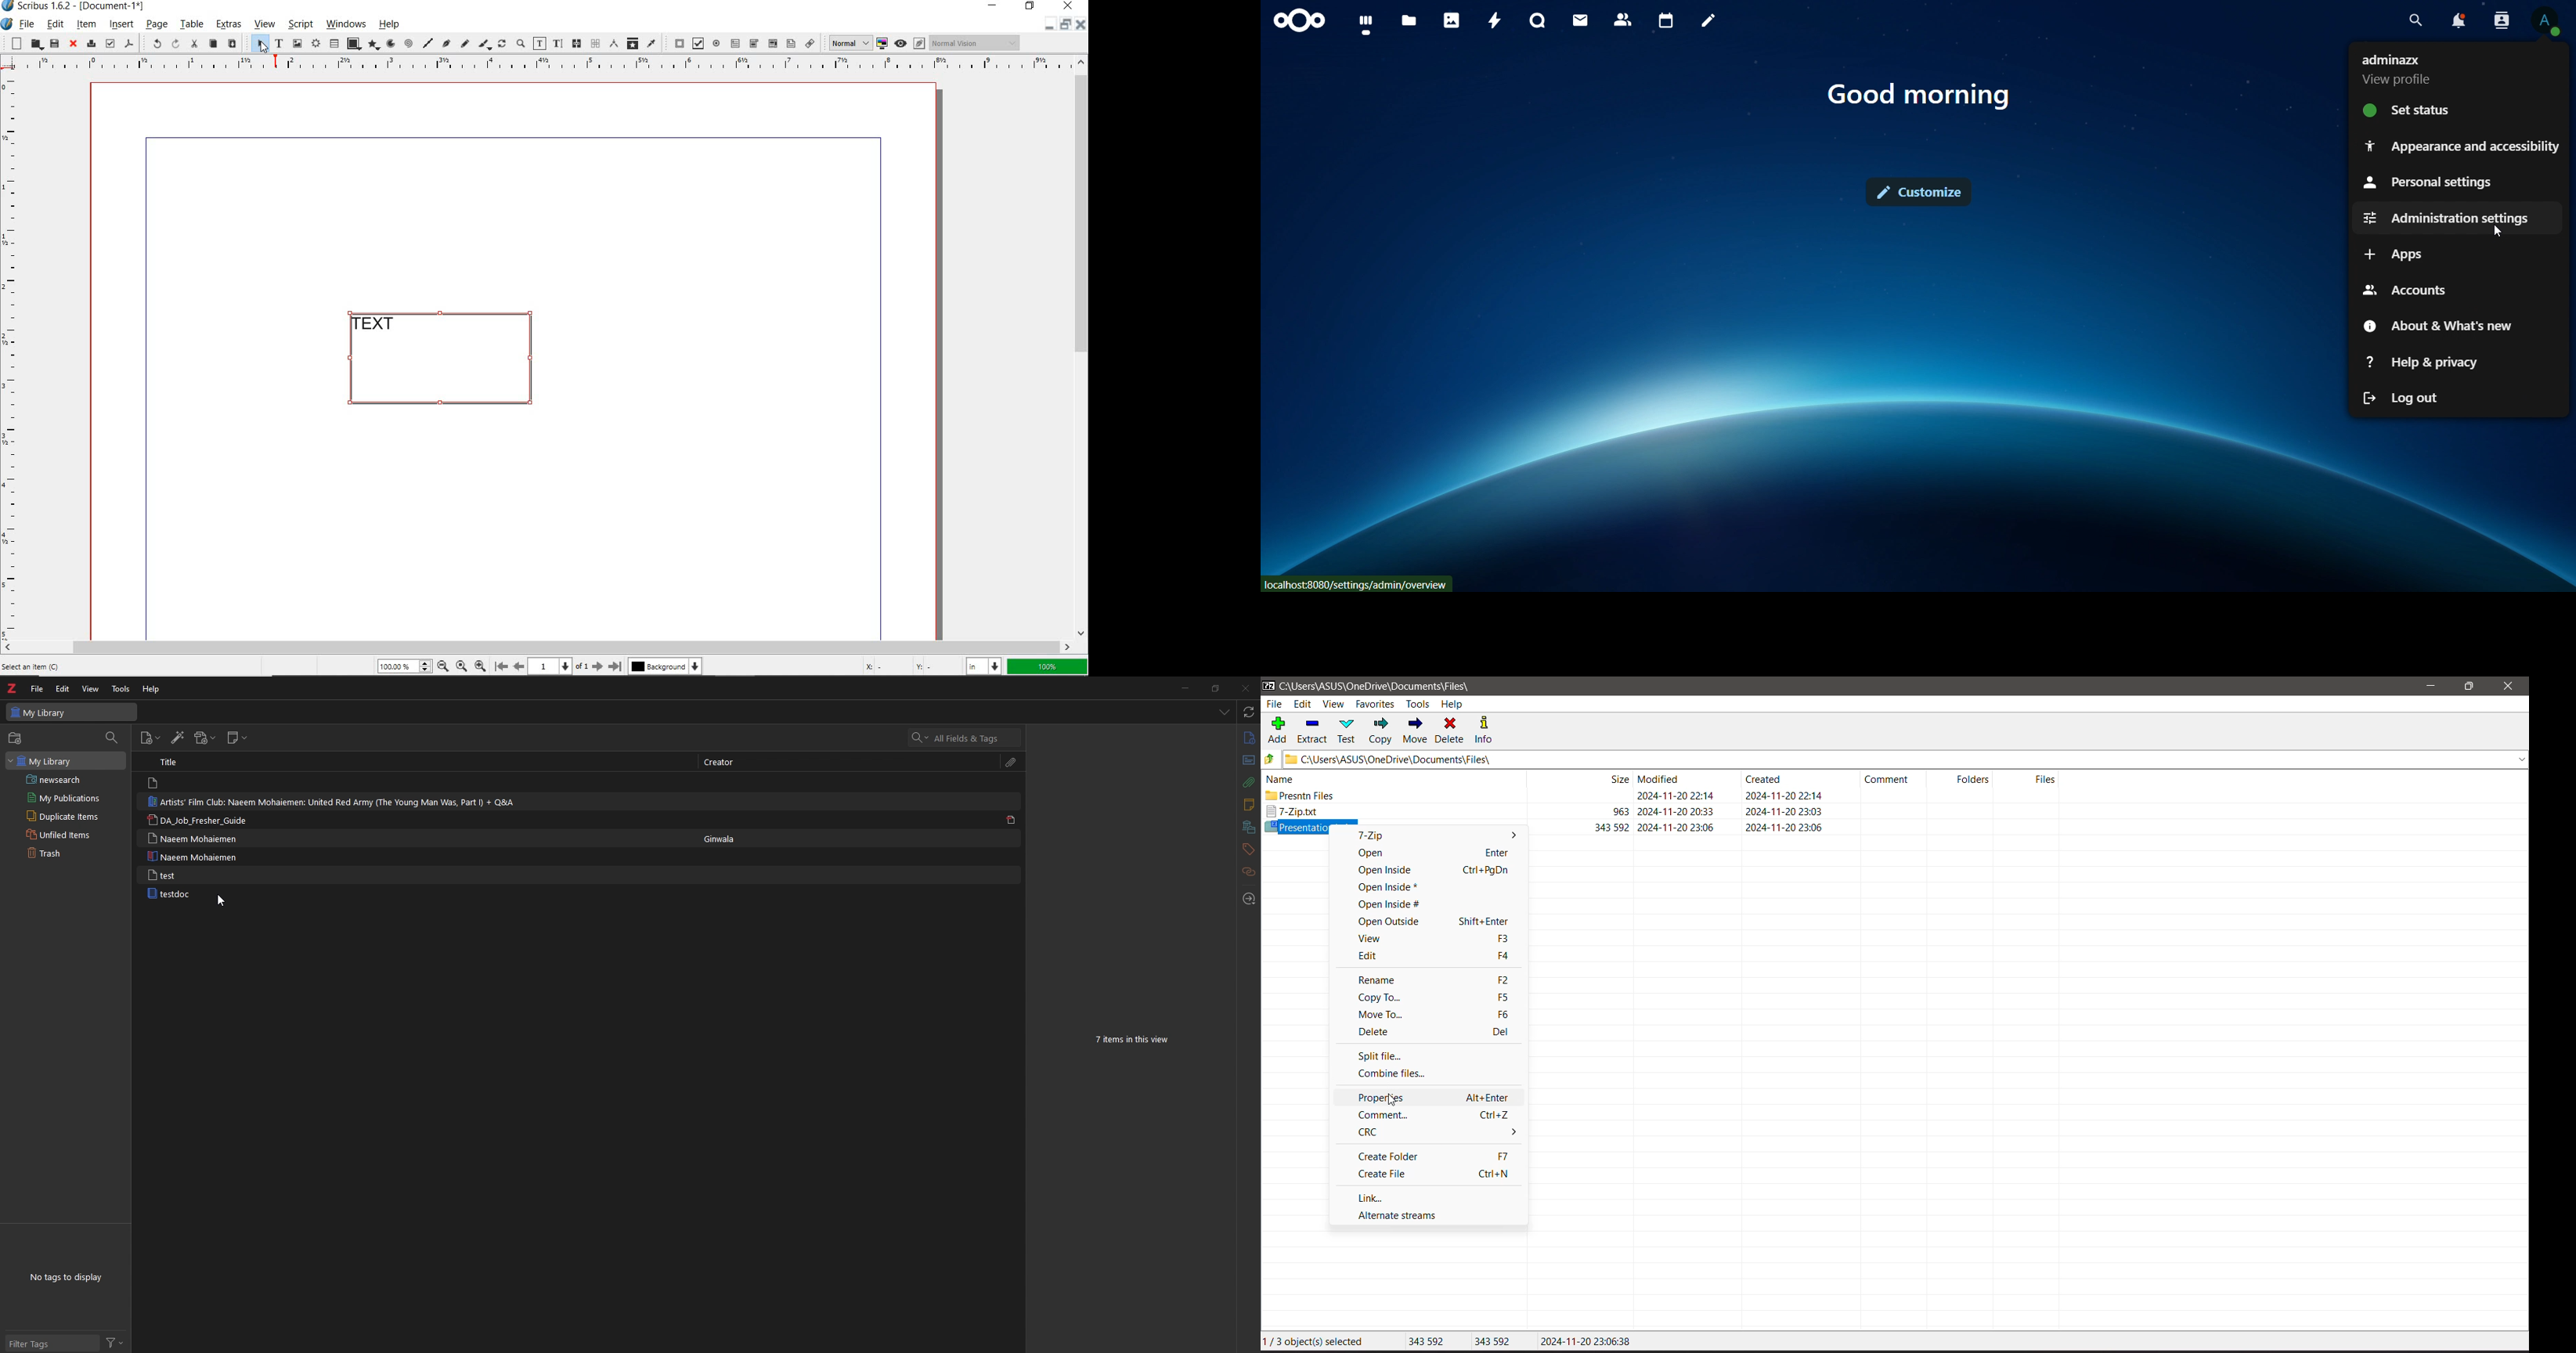 The height and width of the screenshot is (1372, 2576). What do you see at coordinates (1313, 729) in the screenshot?
I see `Extract` at bounding box center [1313, 729].